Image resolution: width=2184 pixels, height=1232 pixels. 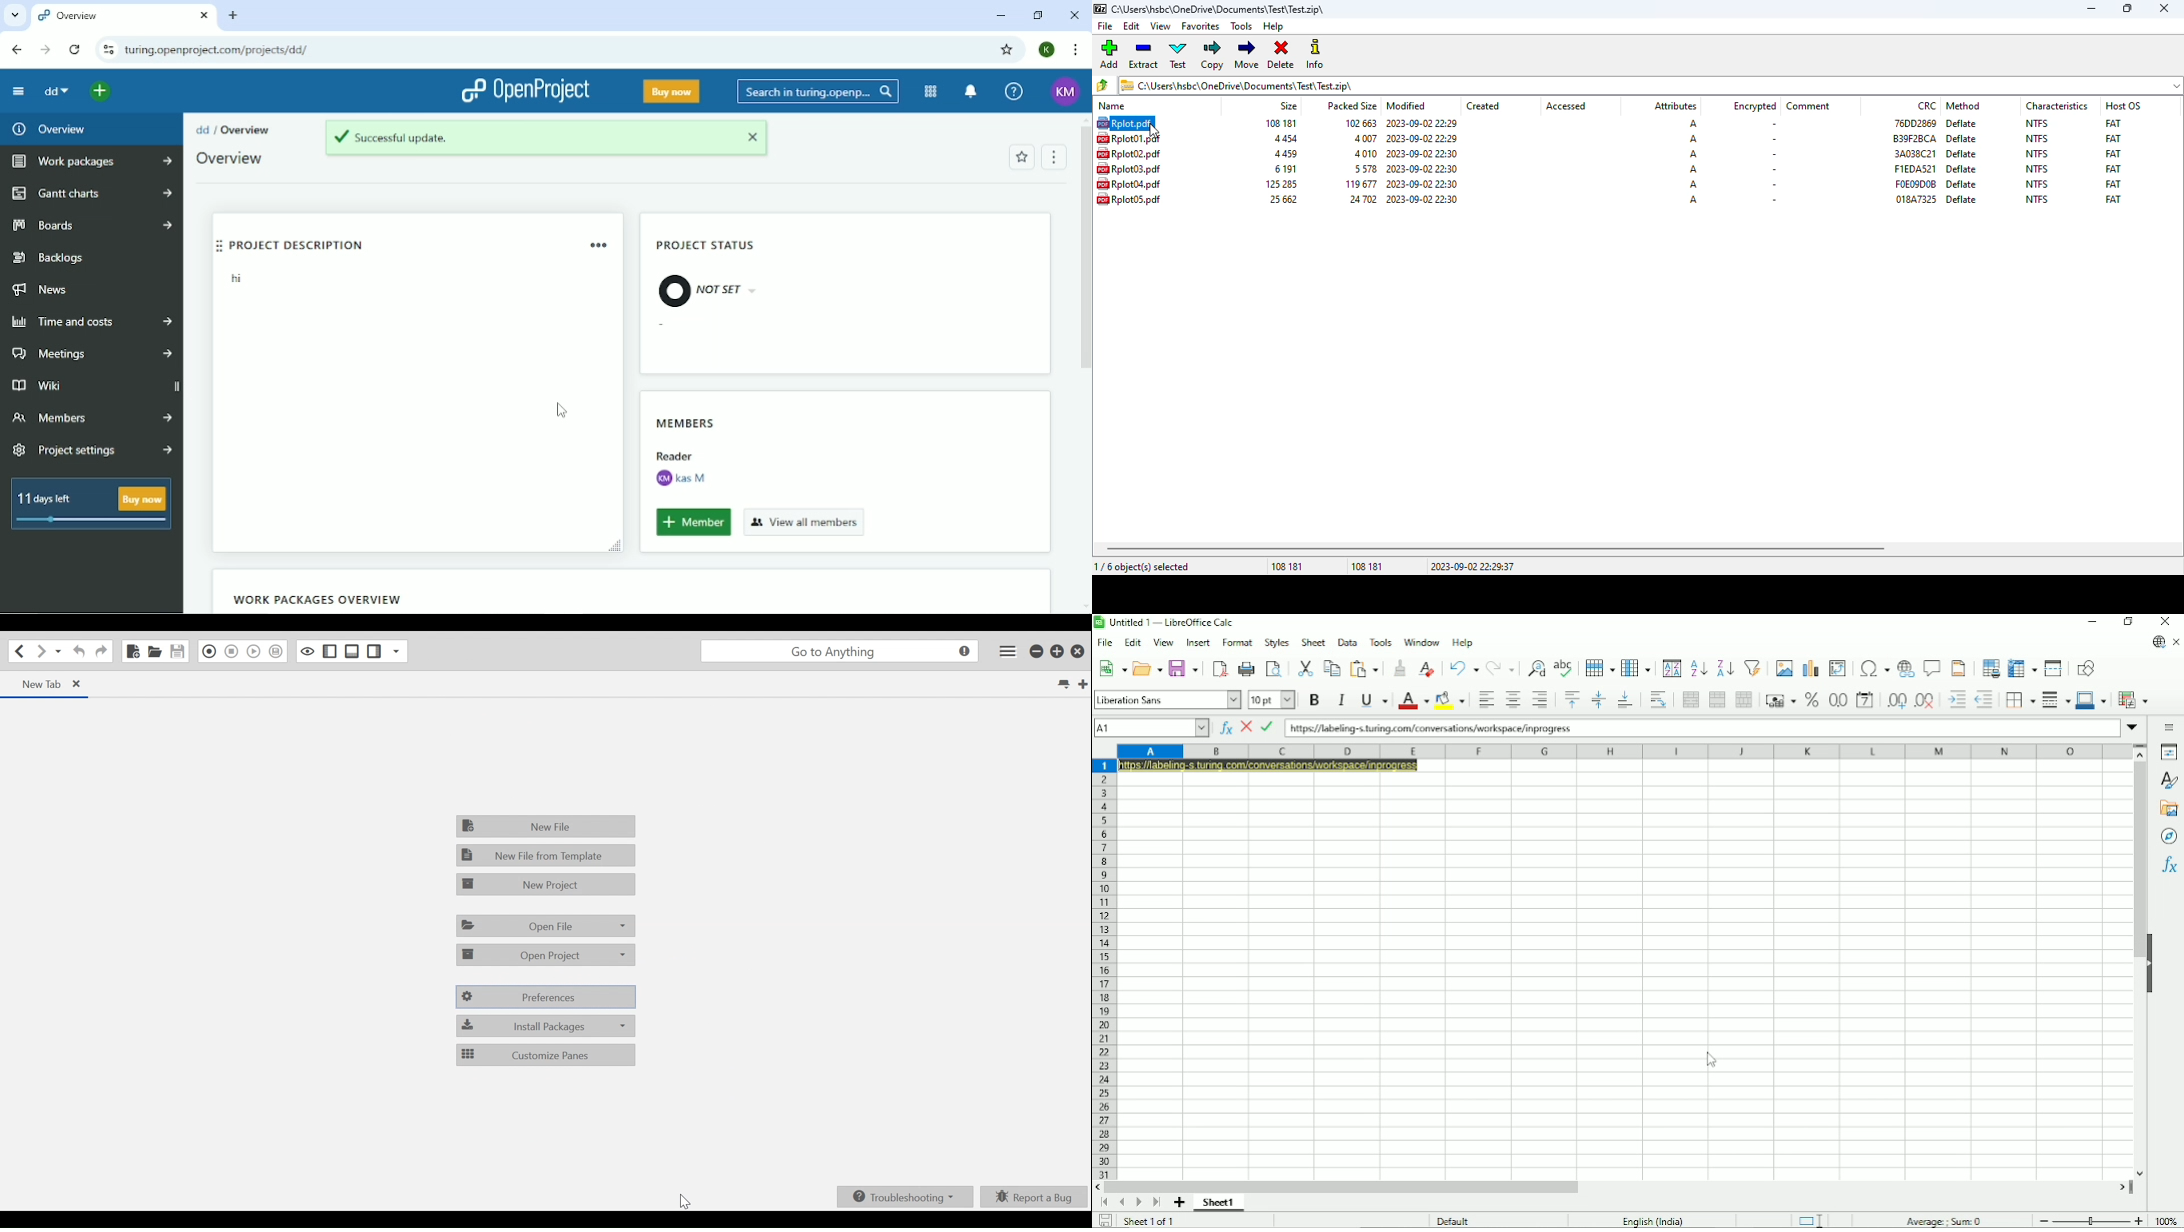 What do you see at coordinates (1613, 1187) in the screenshot?
I see `Horizontal scrollbar` at bounding box center [1613, 1187].